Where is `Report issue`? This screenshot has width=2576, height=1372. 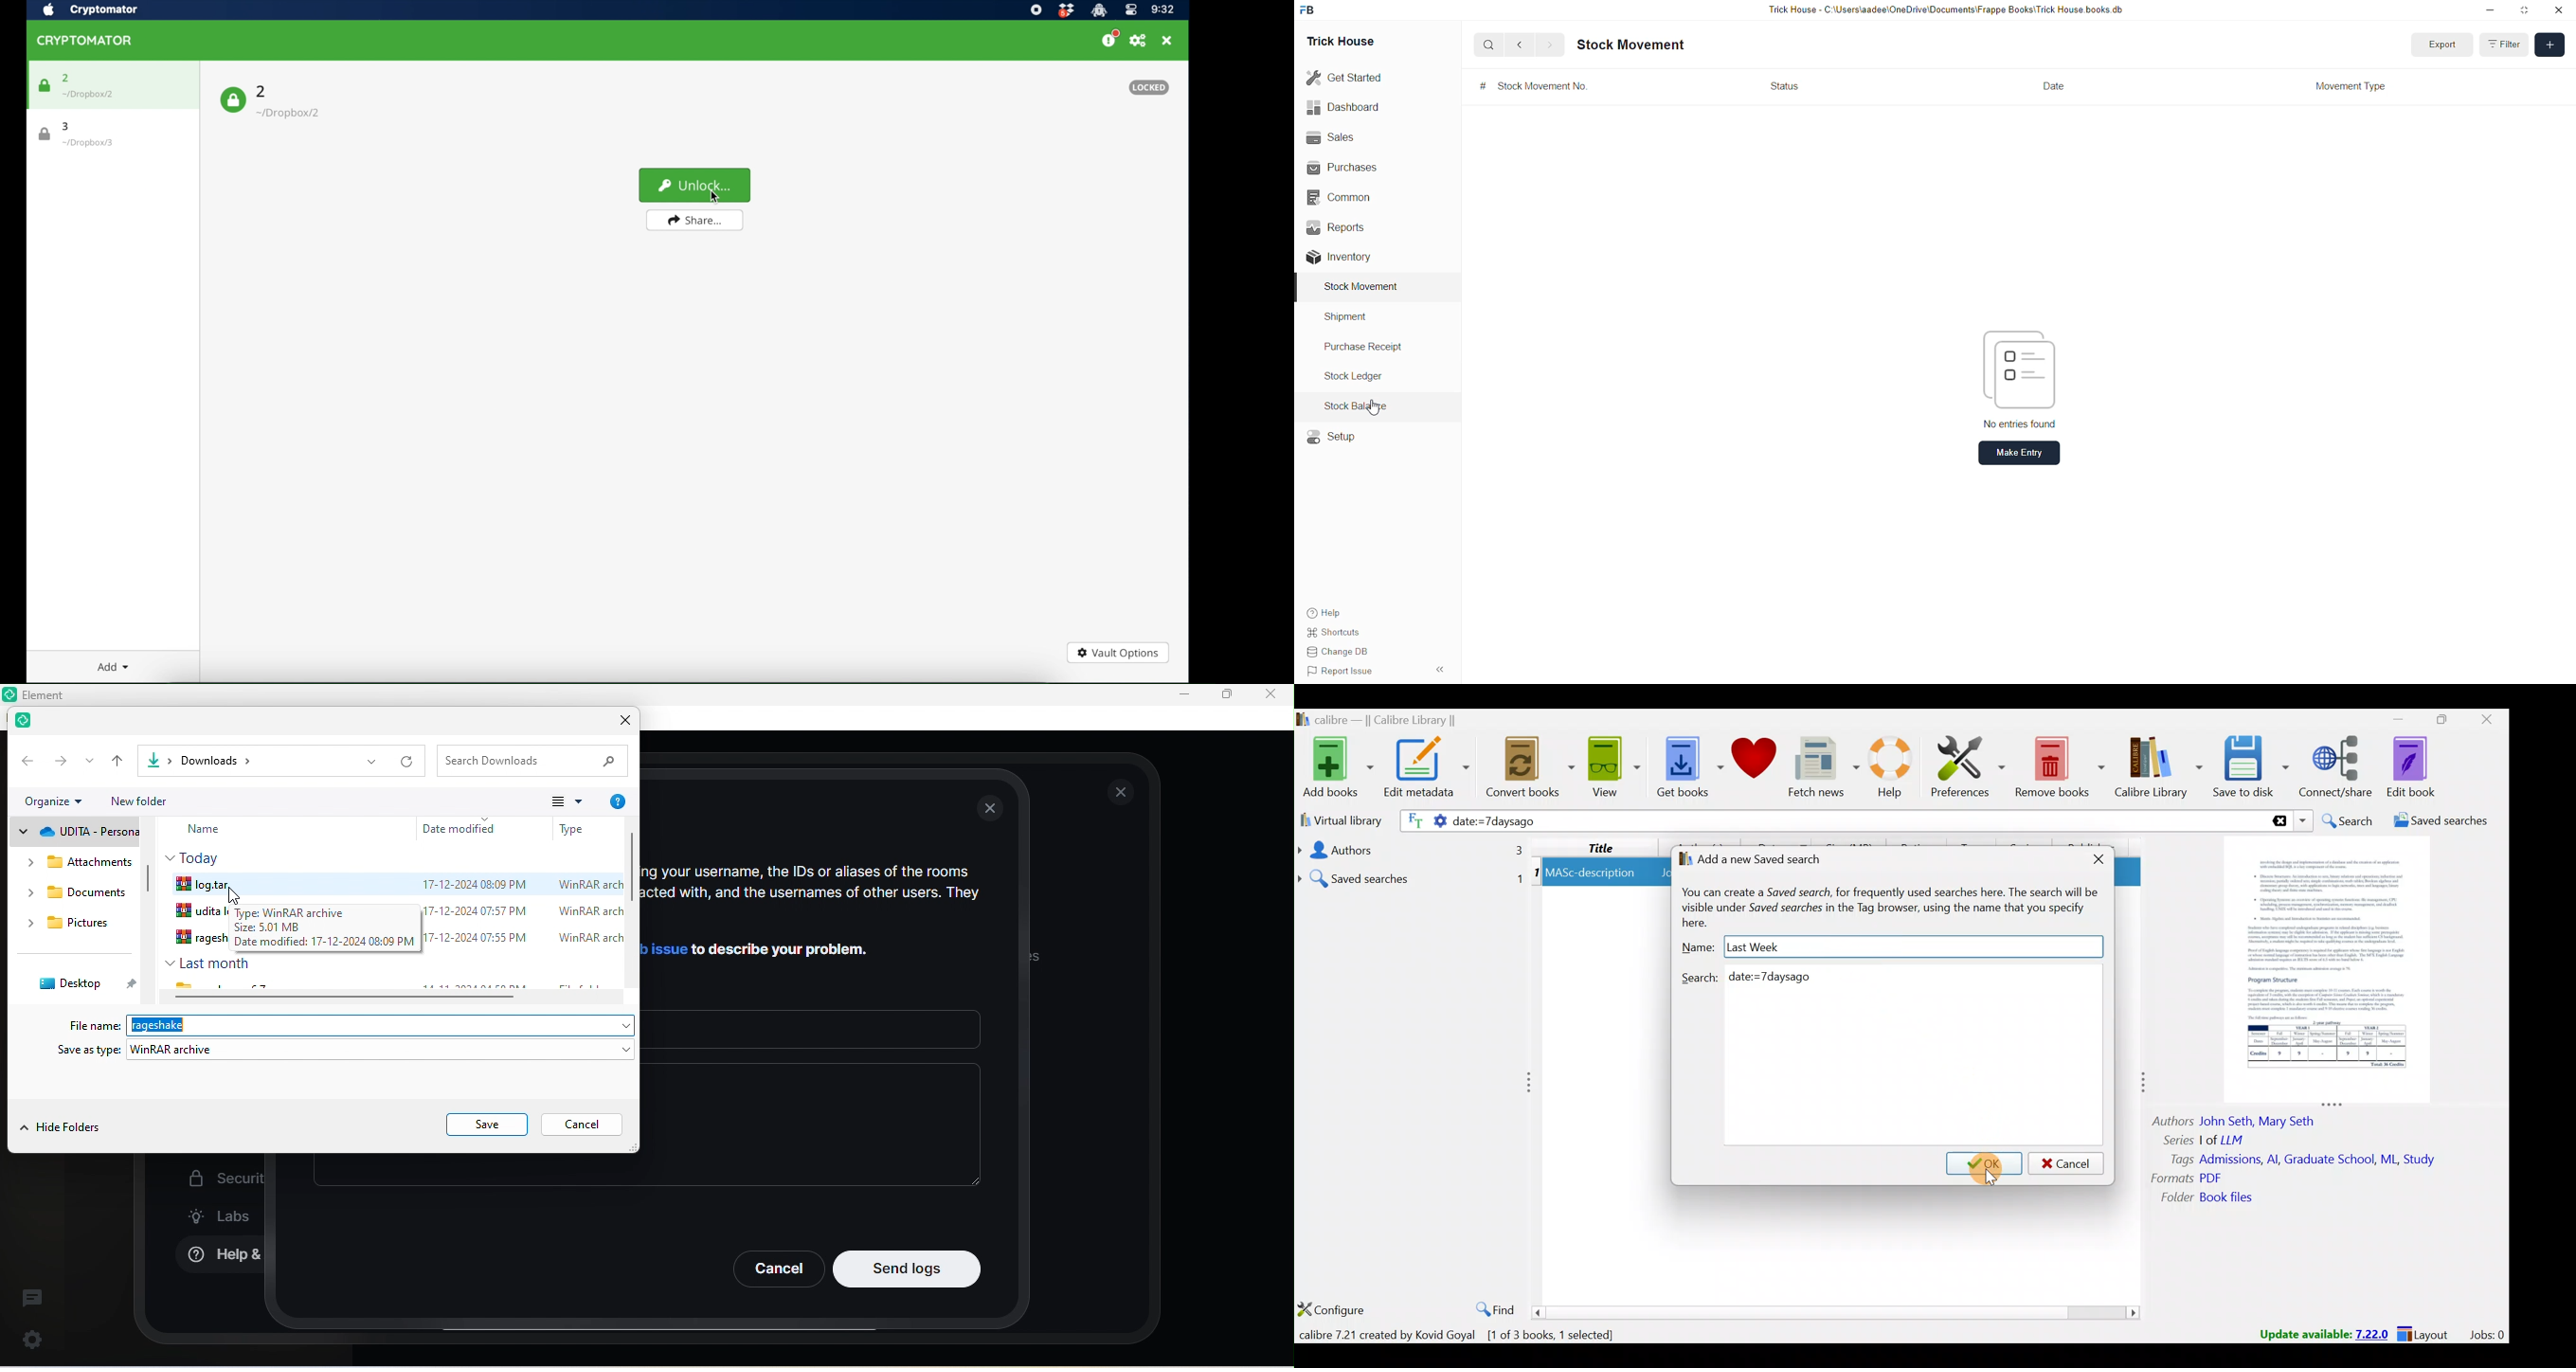
Report issue is located at coordinates (1349, 671).